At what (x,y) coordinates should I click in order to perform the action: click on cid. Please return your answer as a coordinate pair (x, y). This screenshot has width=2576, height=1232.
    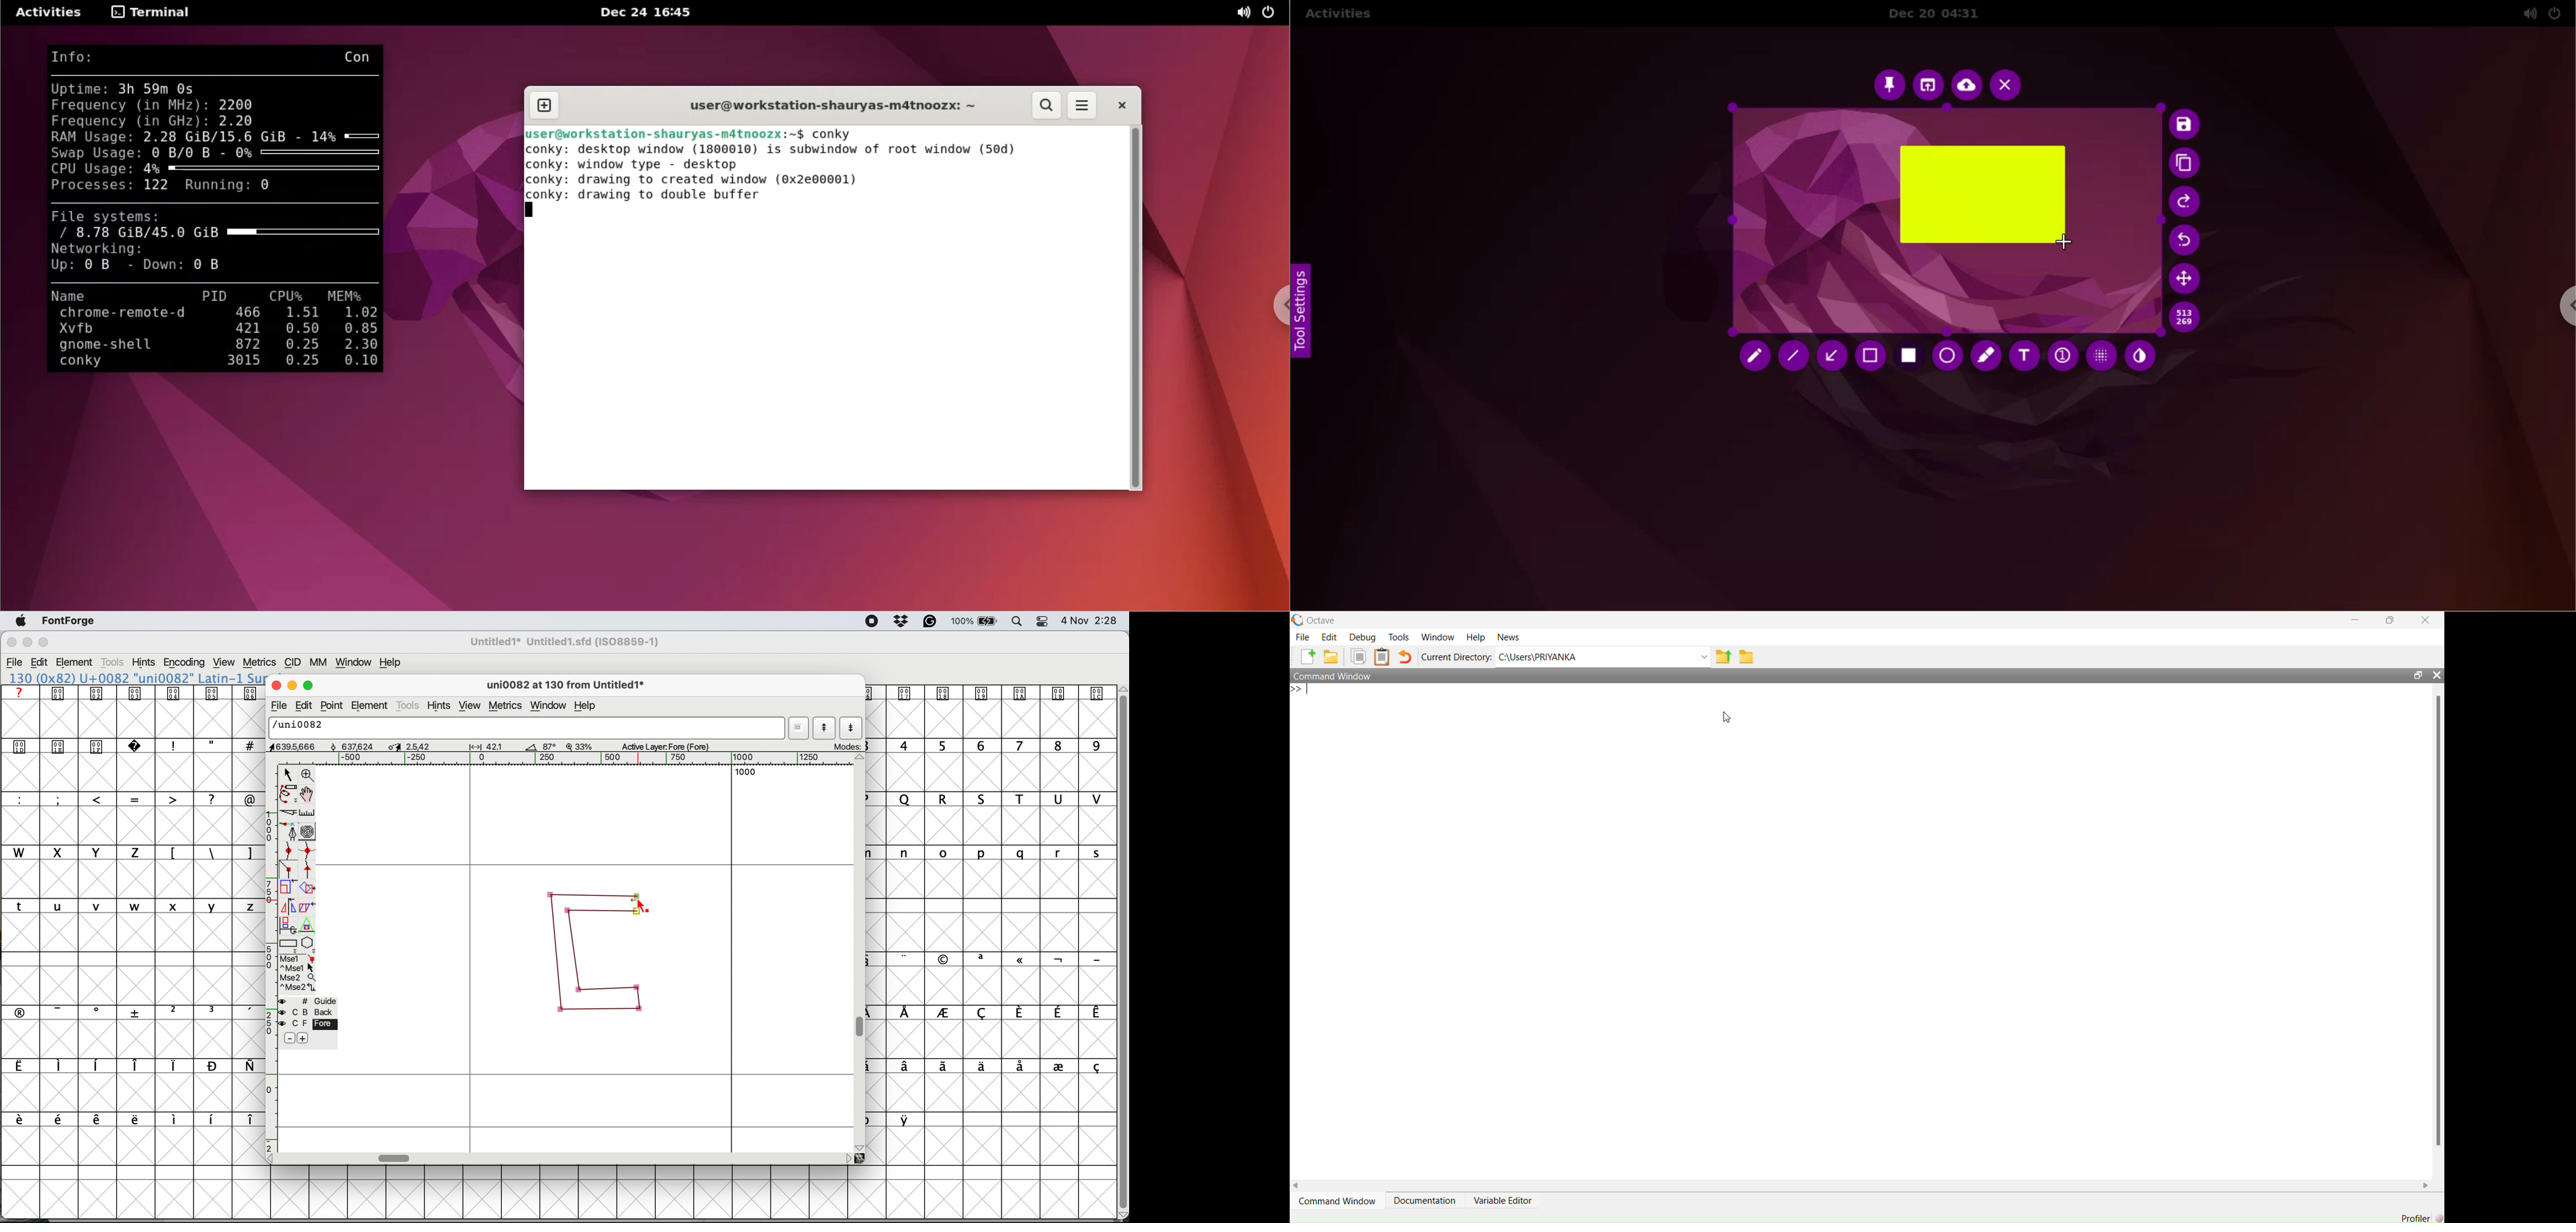
    Looking at the image, I should click on (292, 662).